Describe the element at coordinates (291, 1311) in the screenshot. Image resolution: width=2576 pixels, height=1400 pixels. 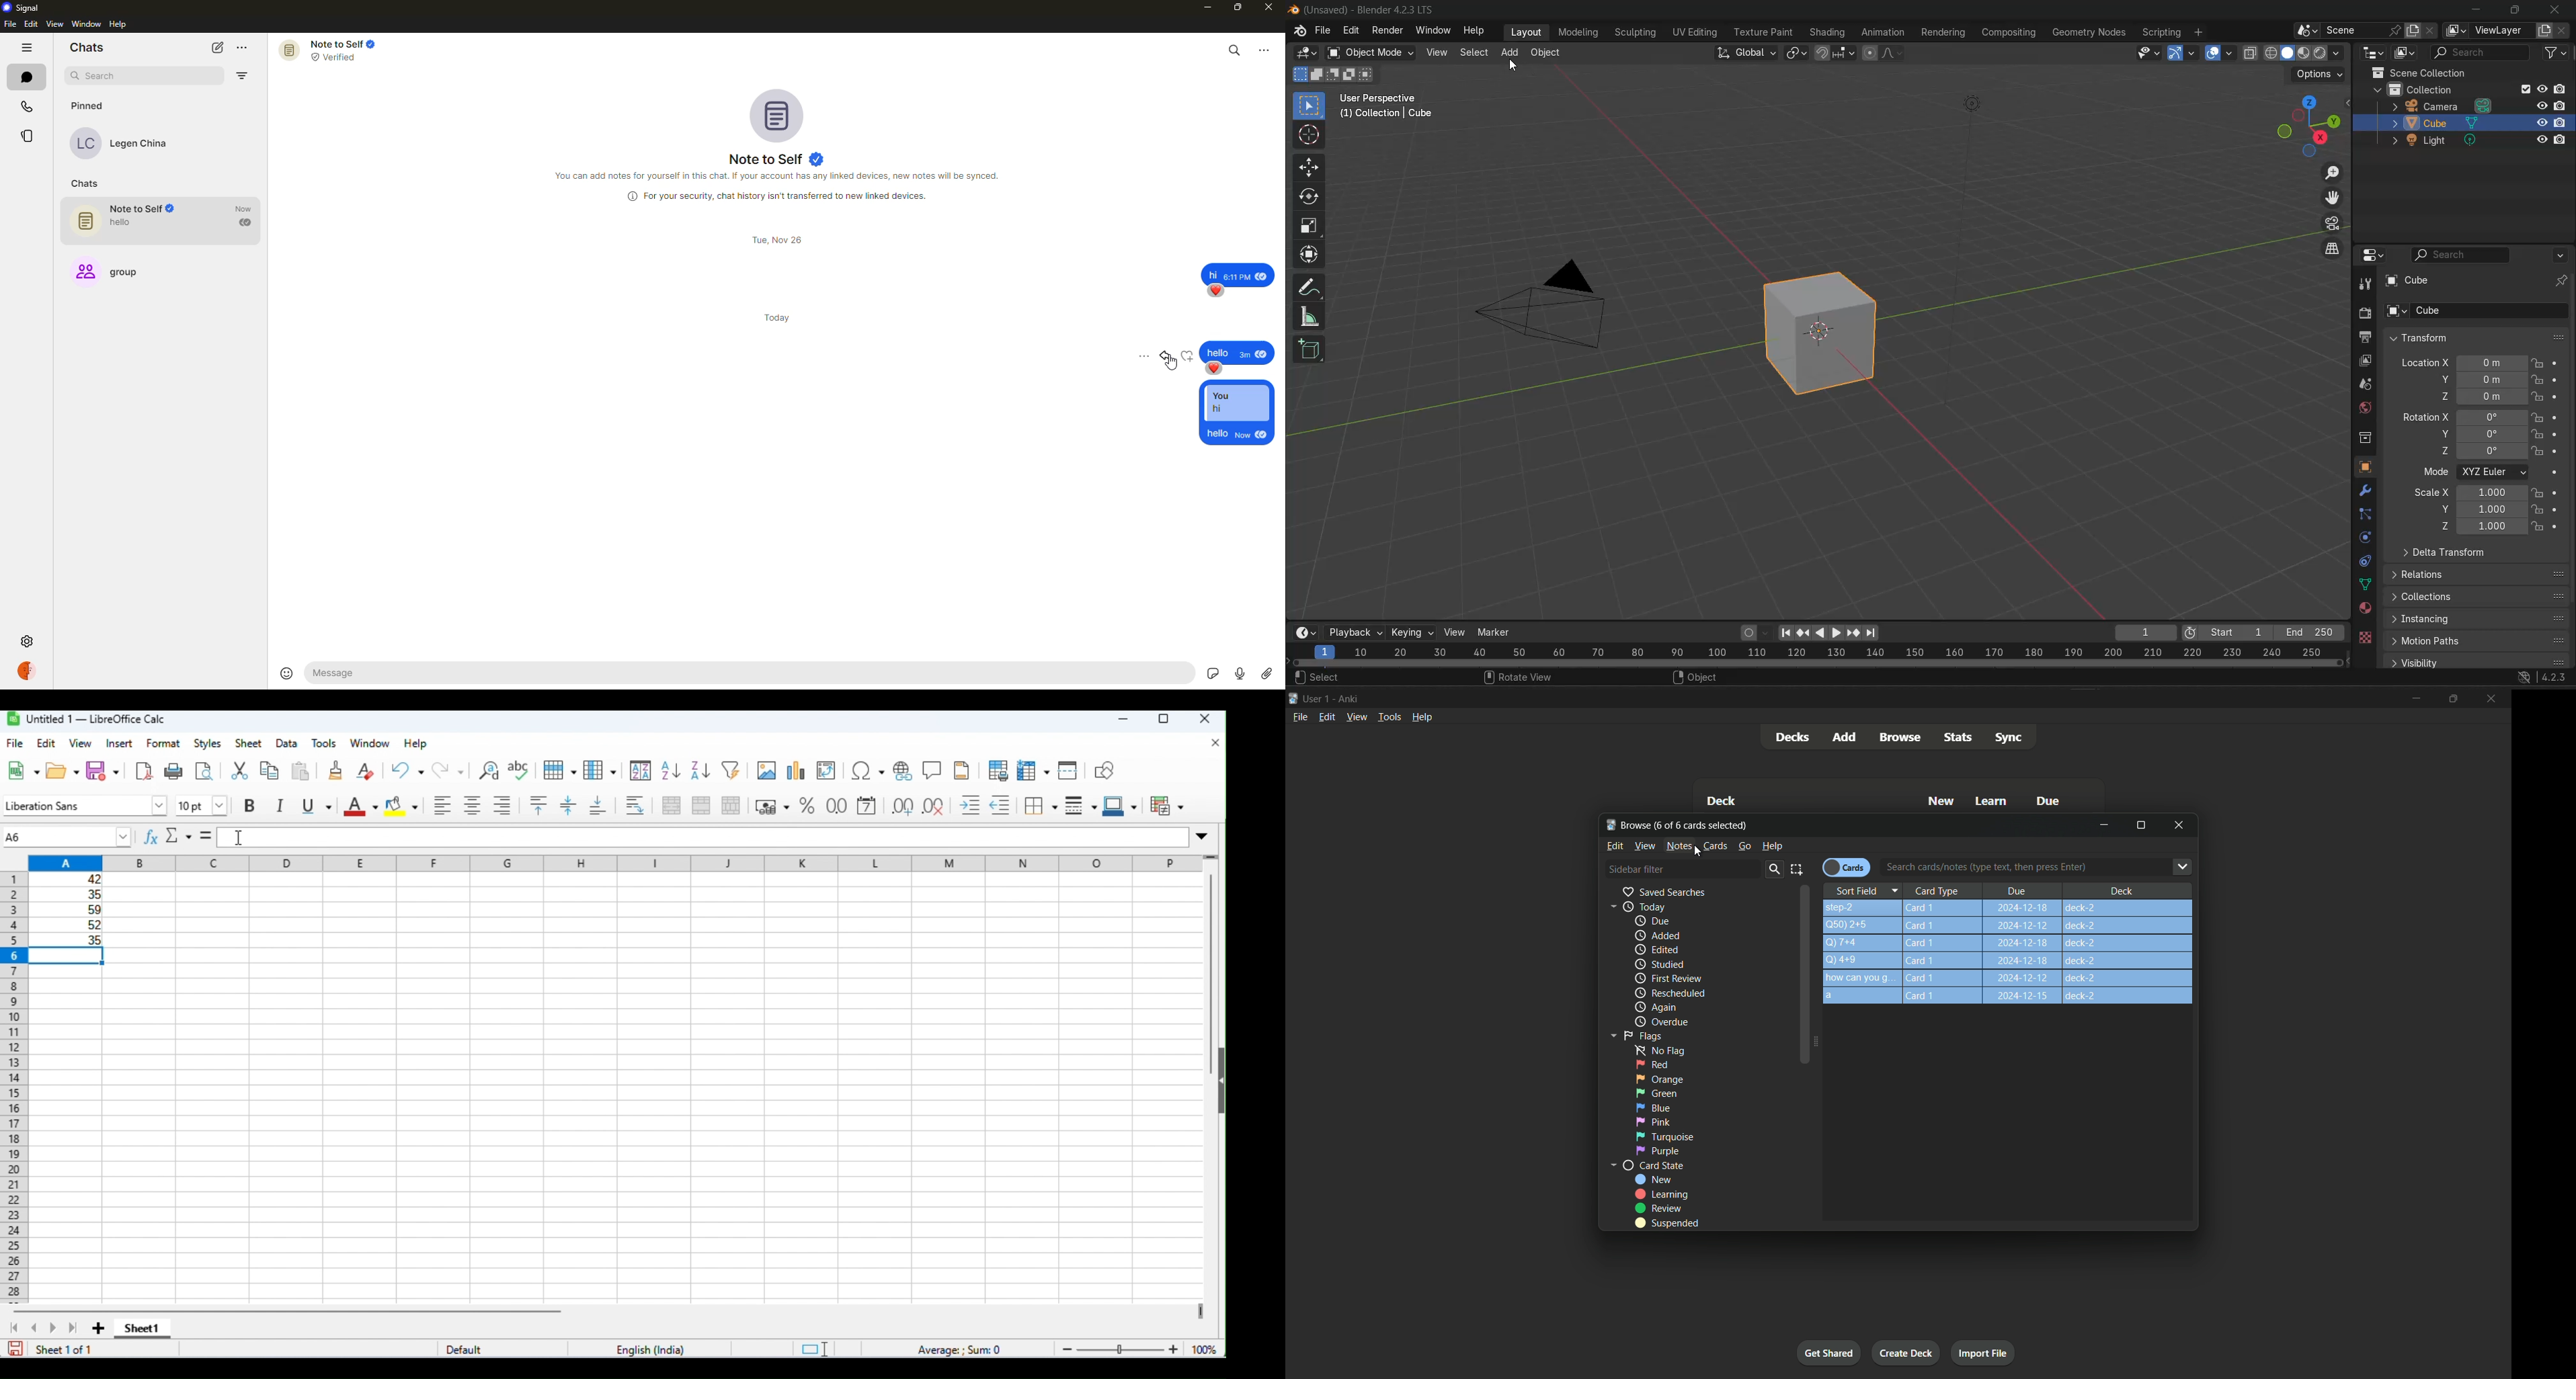
I see `horizontal scroll bar` at that location.